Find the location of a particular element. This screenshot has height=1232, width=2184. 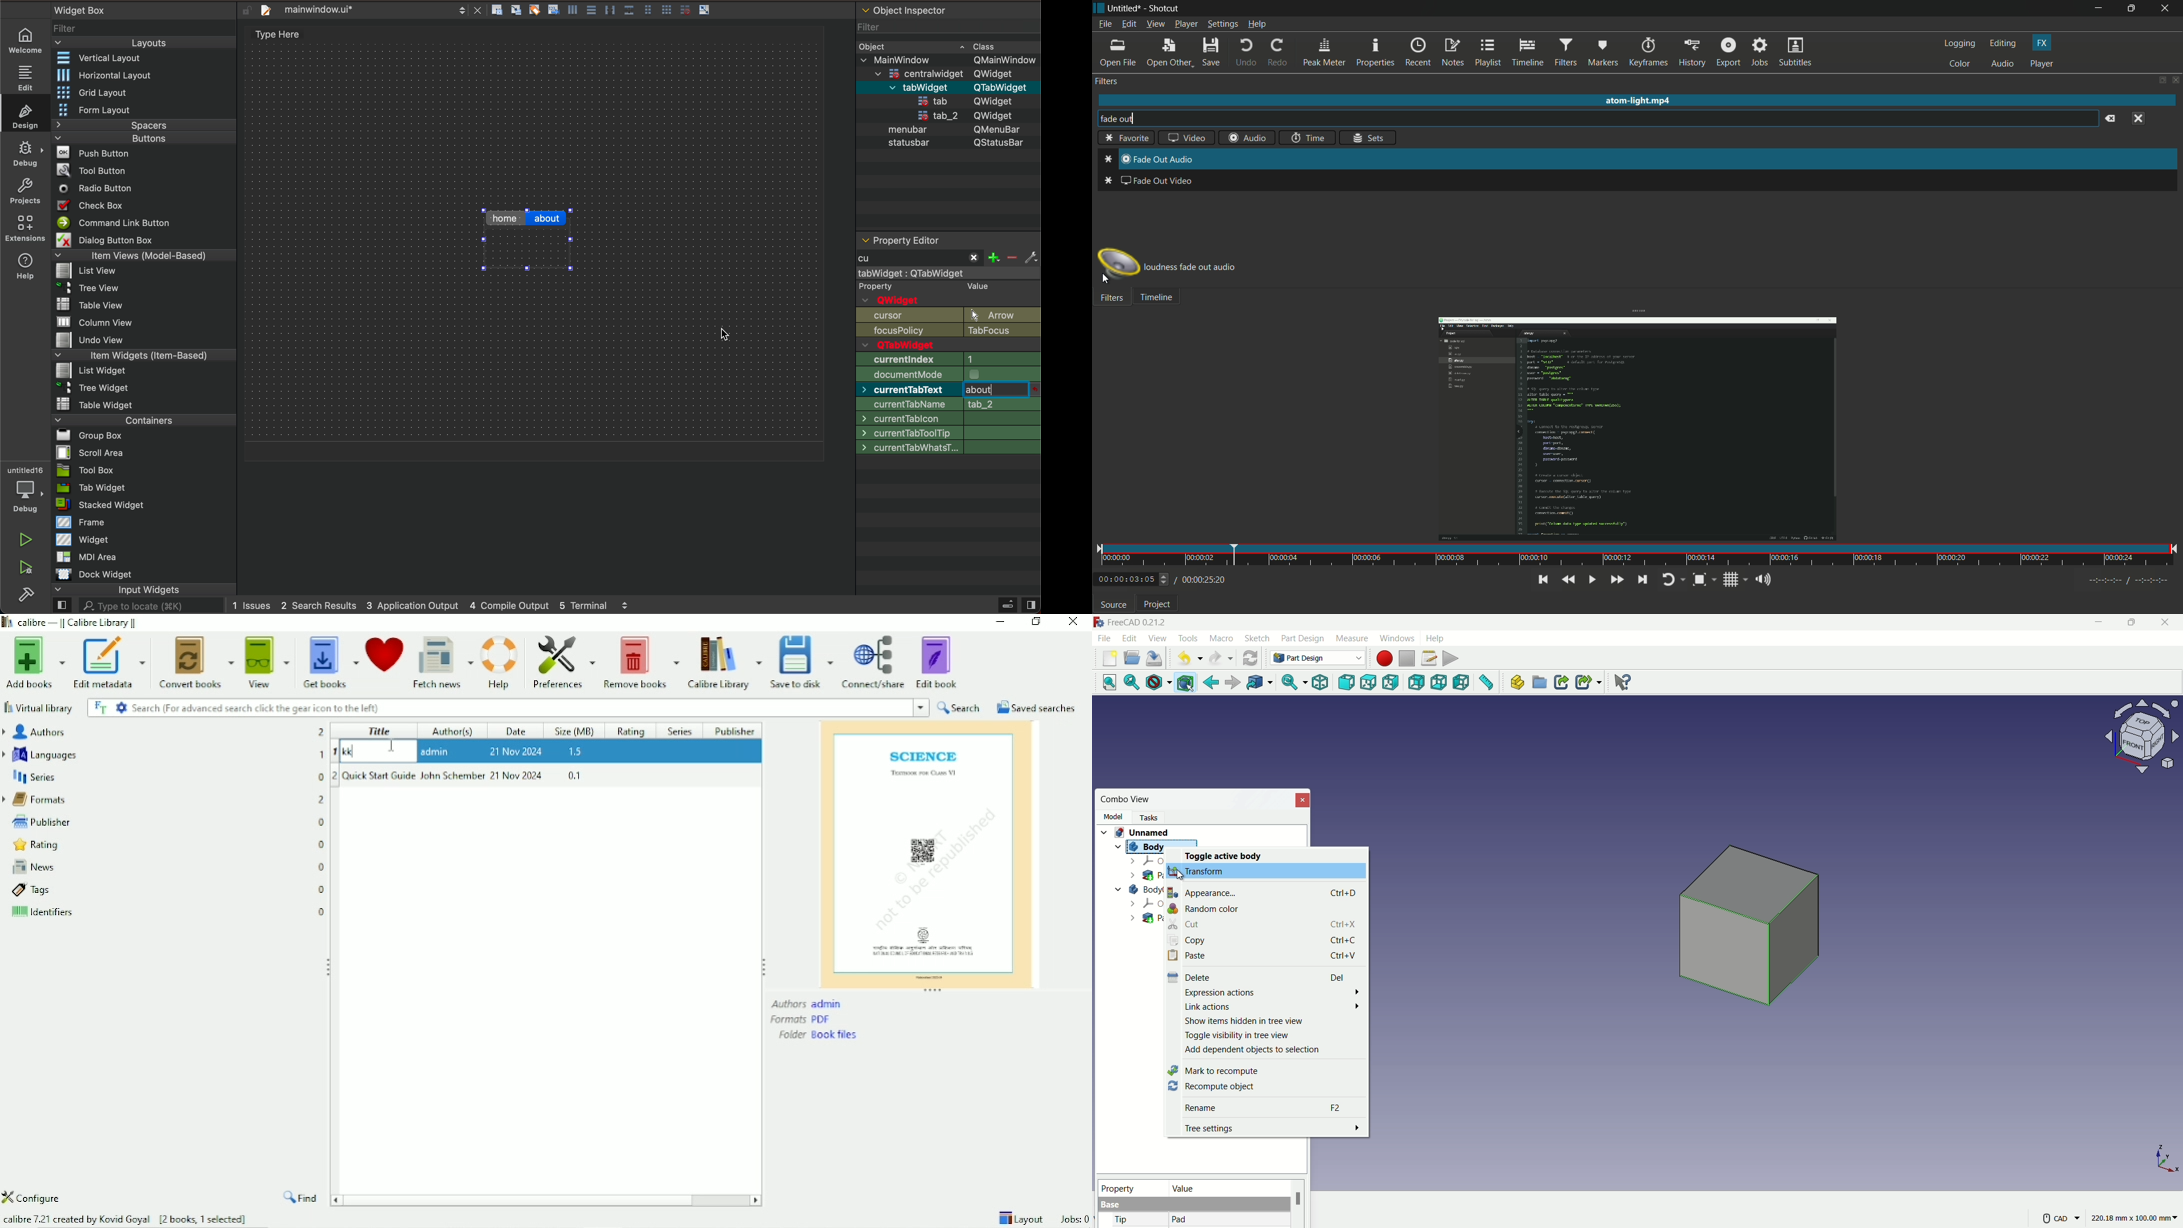

220.18 mm x 100.00 mm~ is located at coordinates (2135, 1218).